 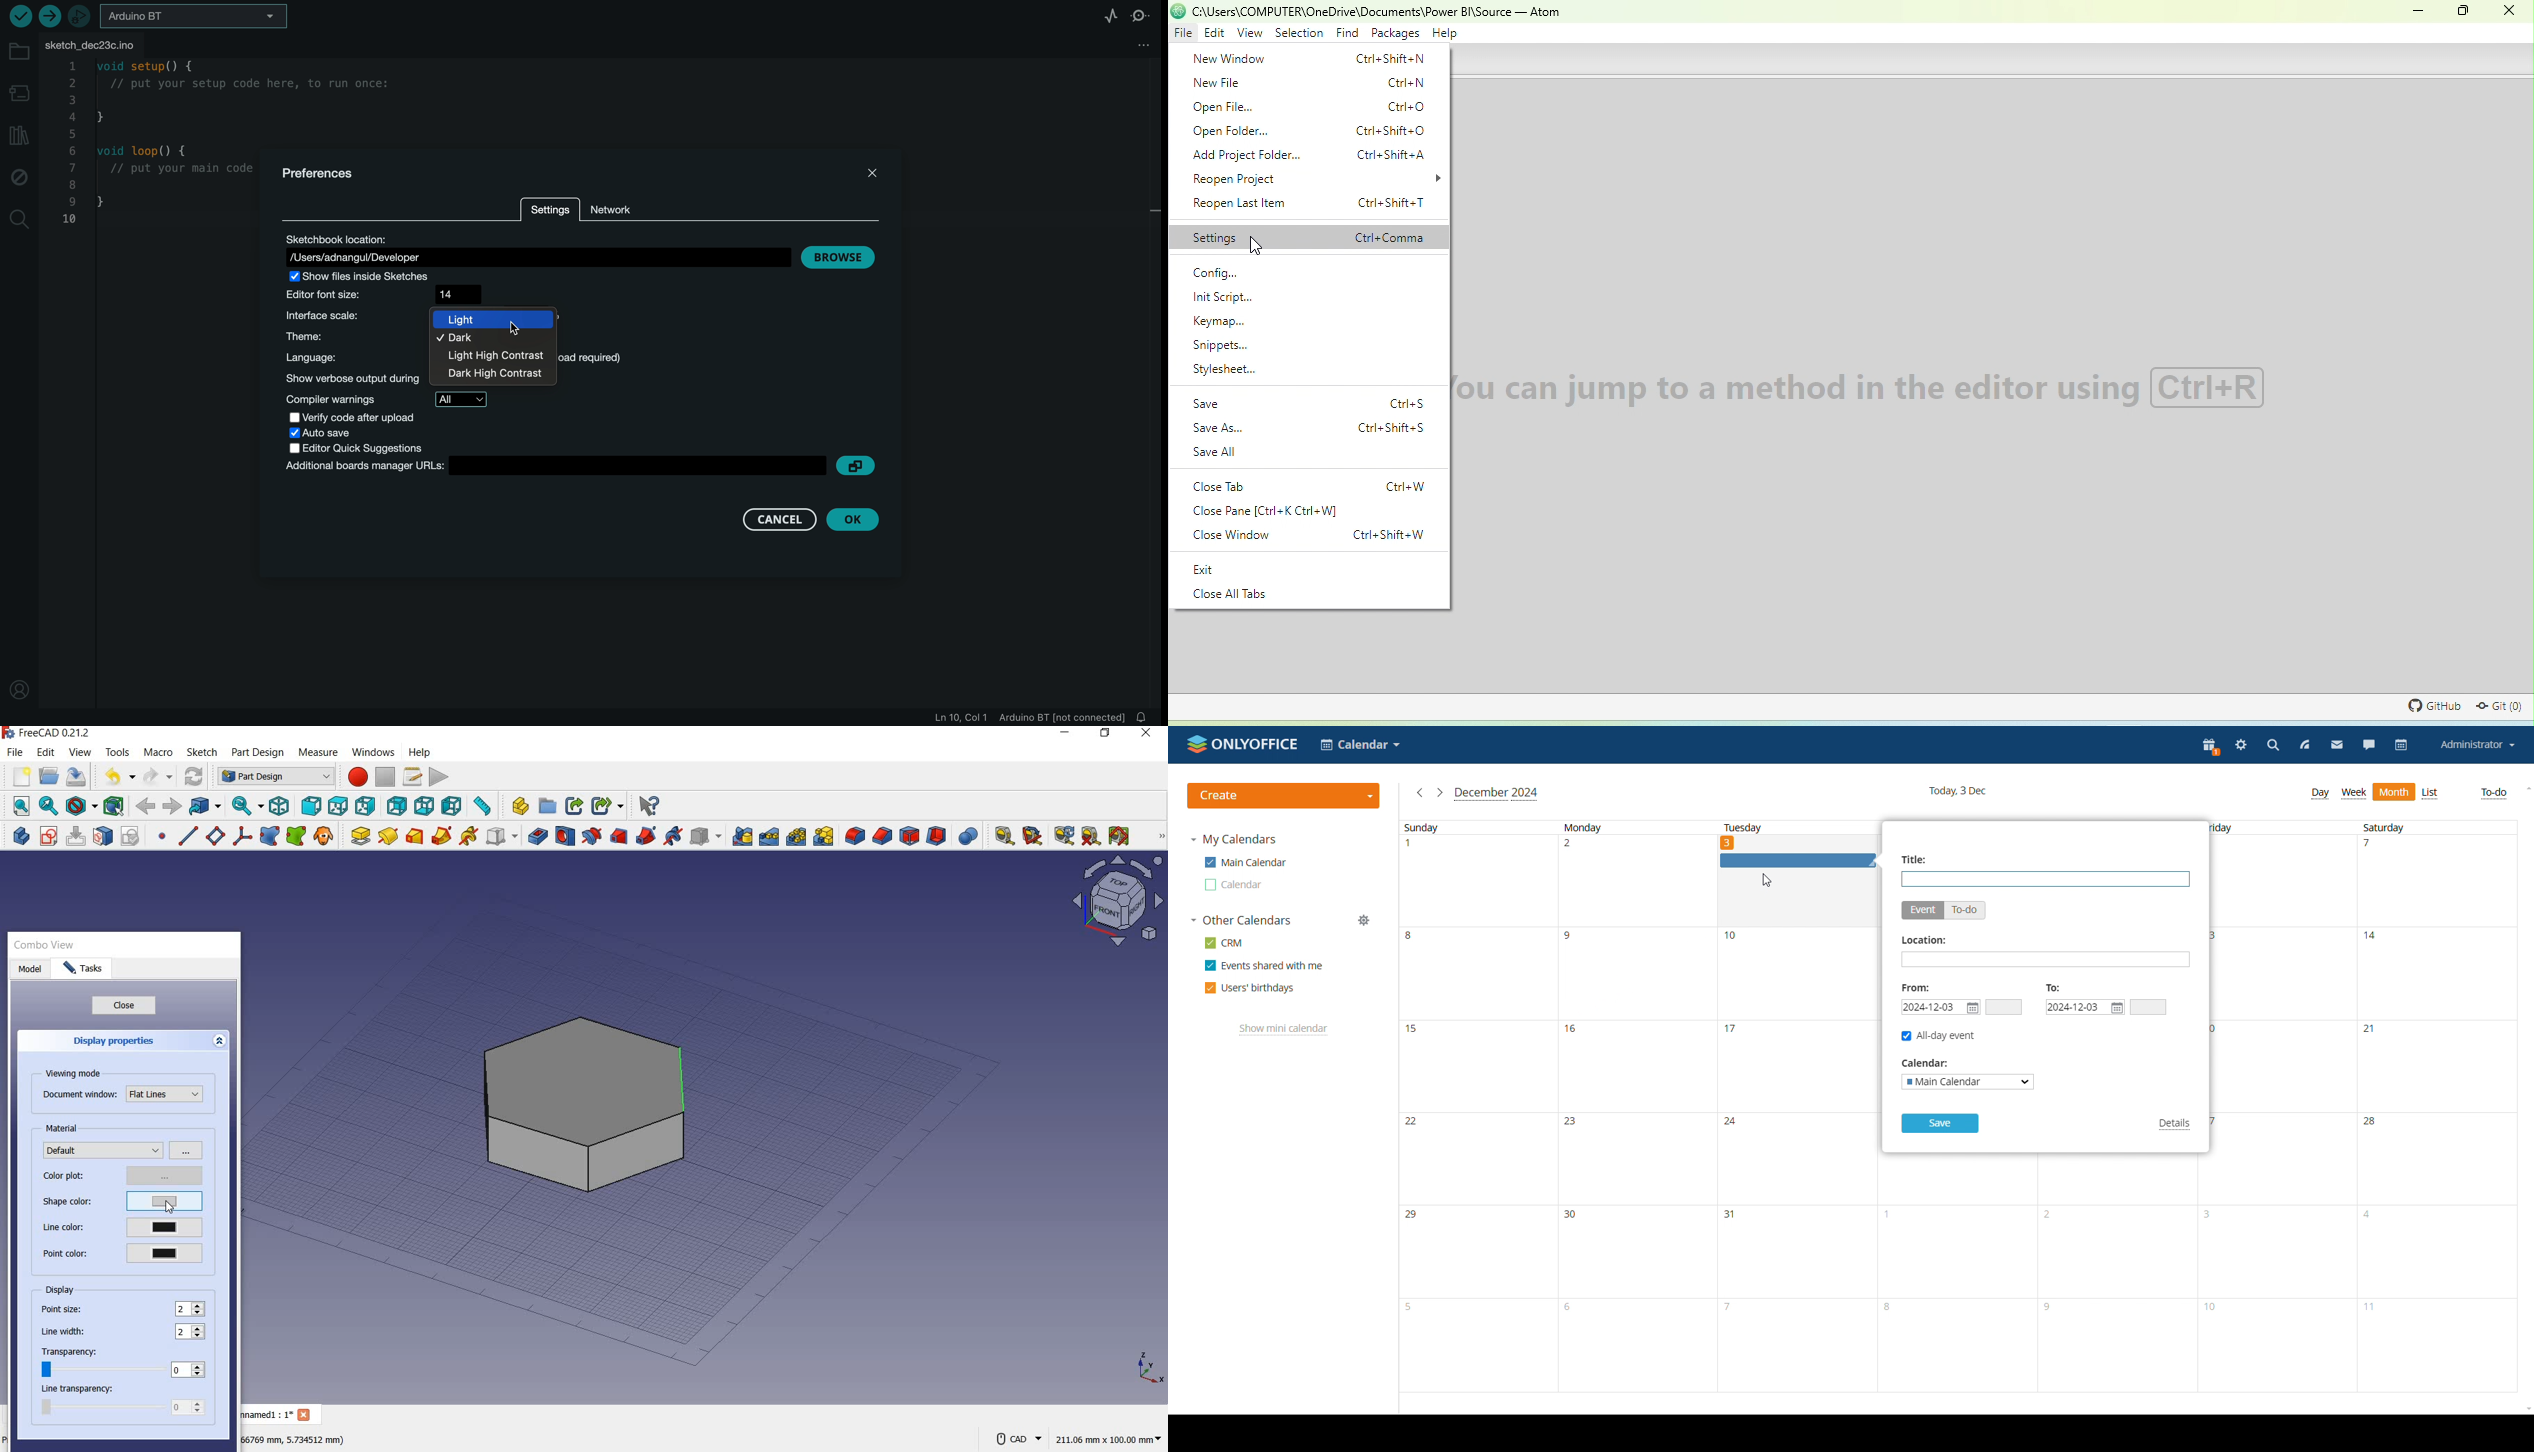 I want to click on macros, so click(x=412, y=777).